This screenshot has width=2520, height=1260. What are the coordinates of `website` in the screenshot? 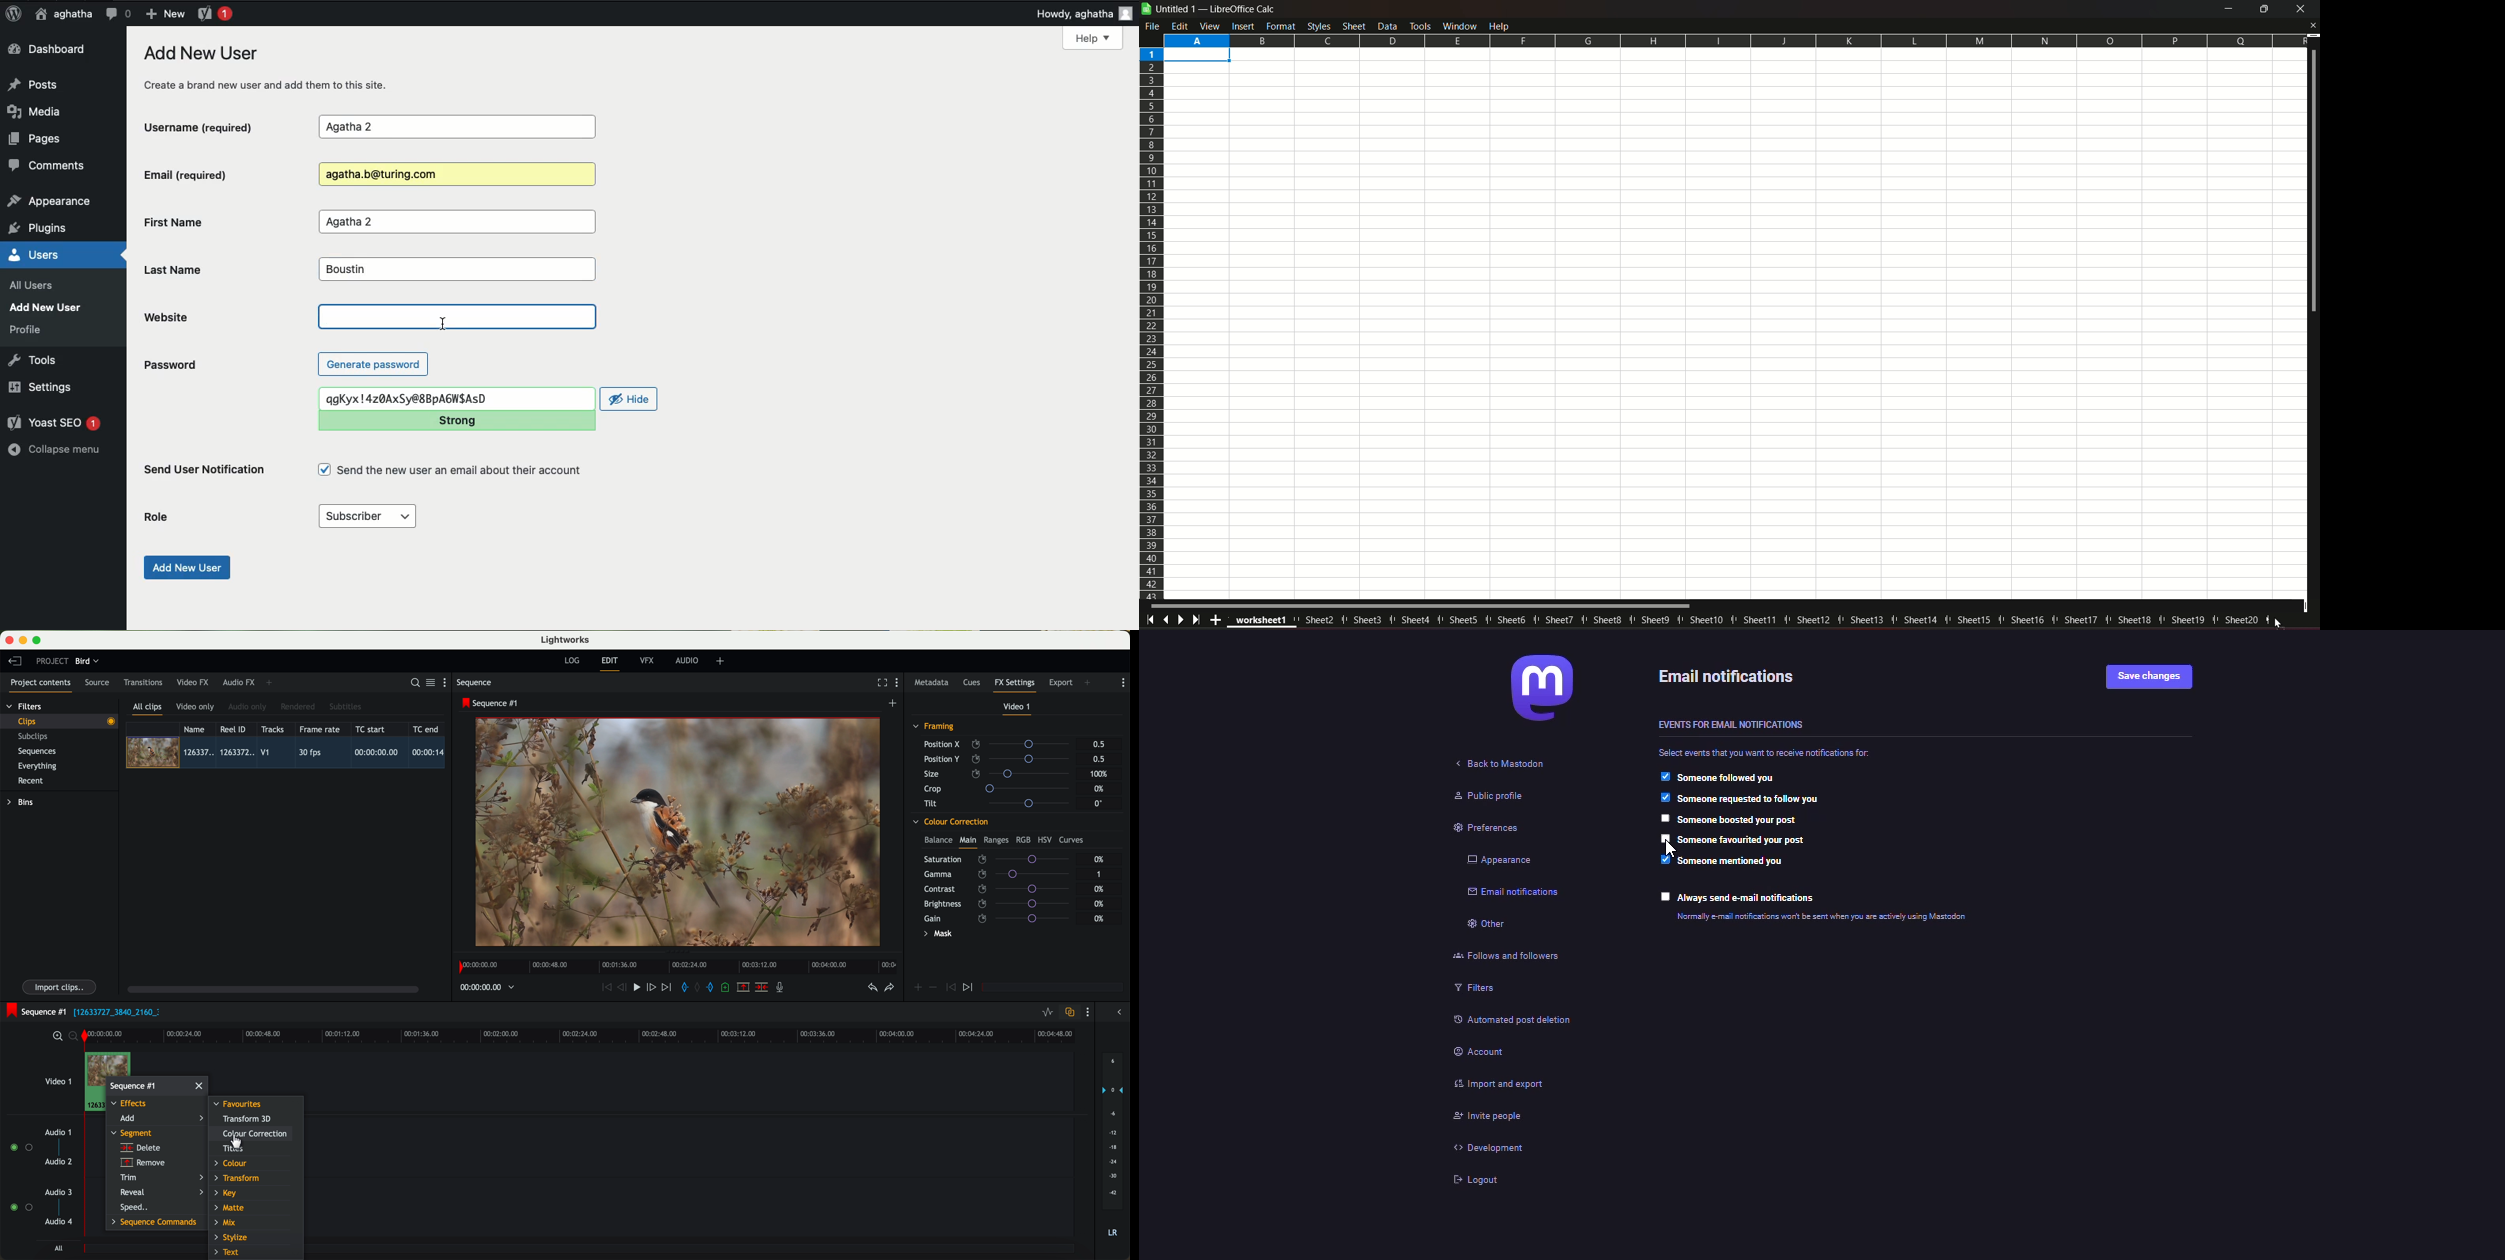 It's located at (458, 317).